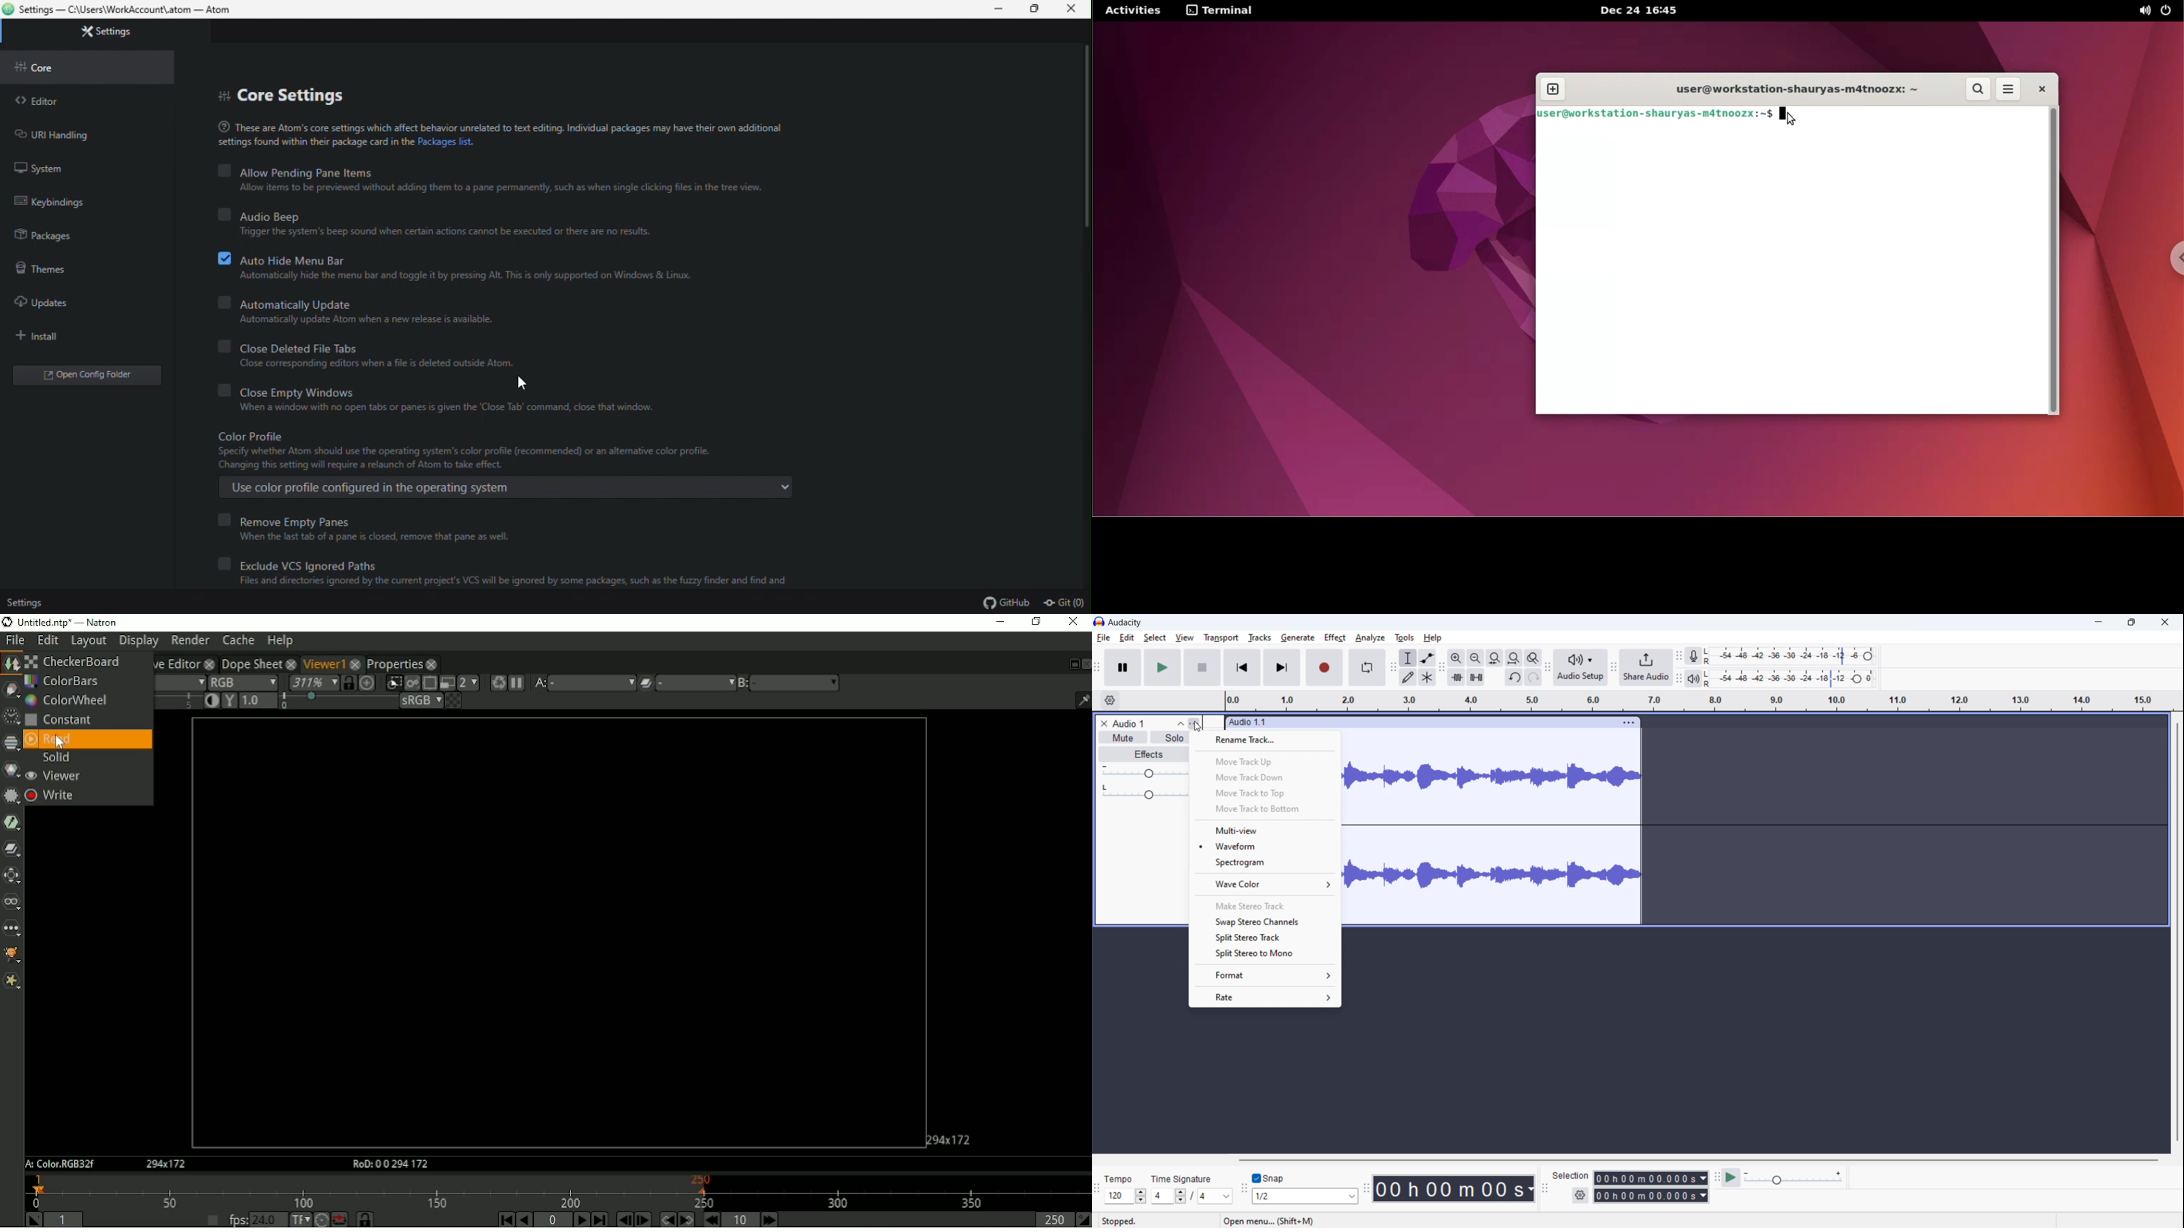  What do you see at coordinates (1296, 1220) in the screenshot?
I see `open menu.. (shift + M) (Esc to cancel)` at bounding box center [1296, 1220].